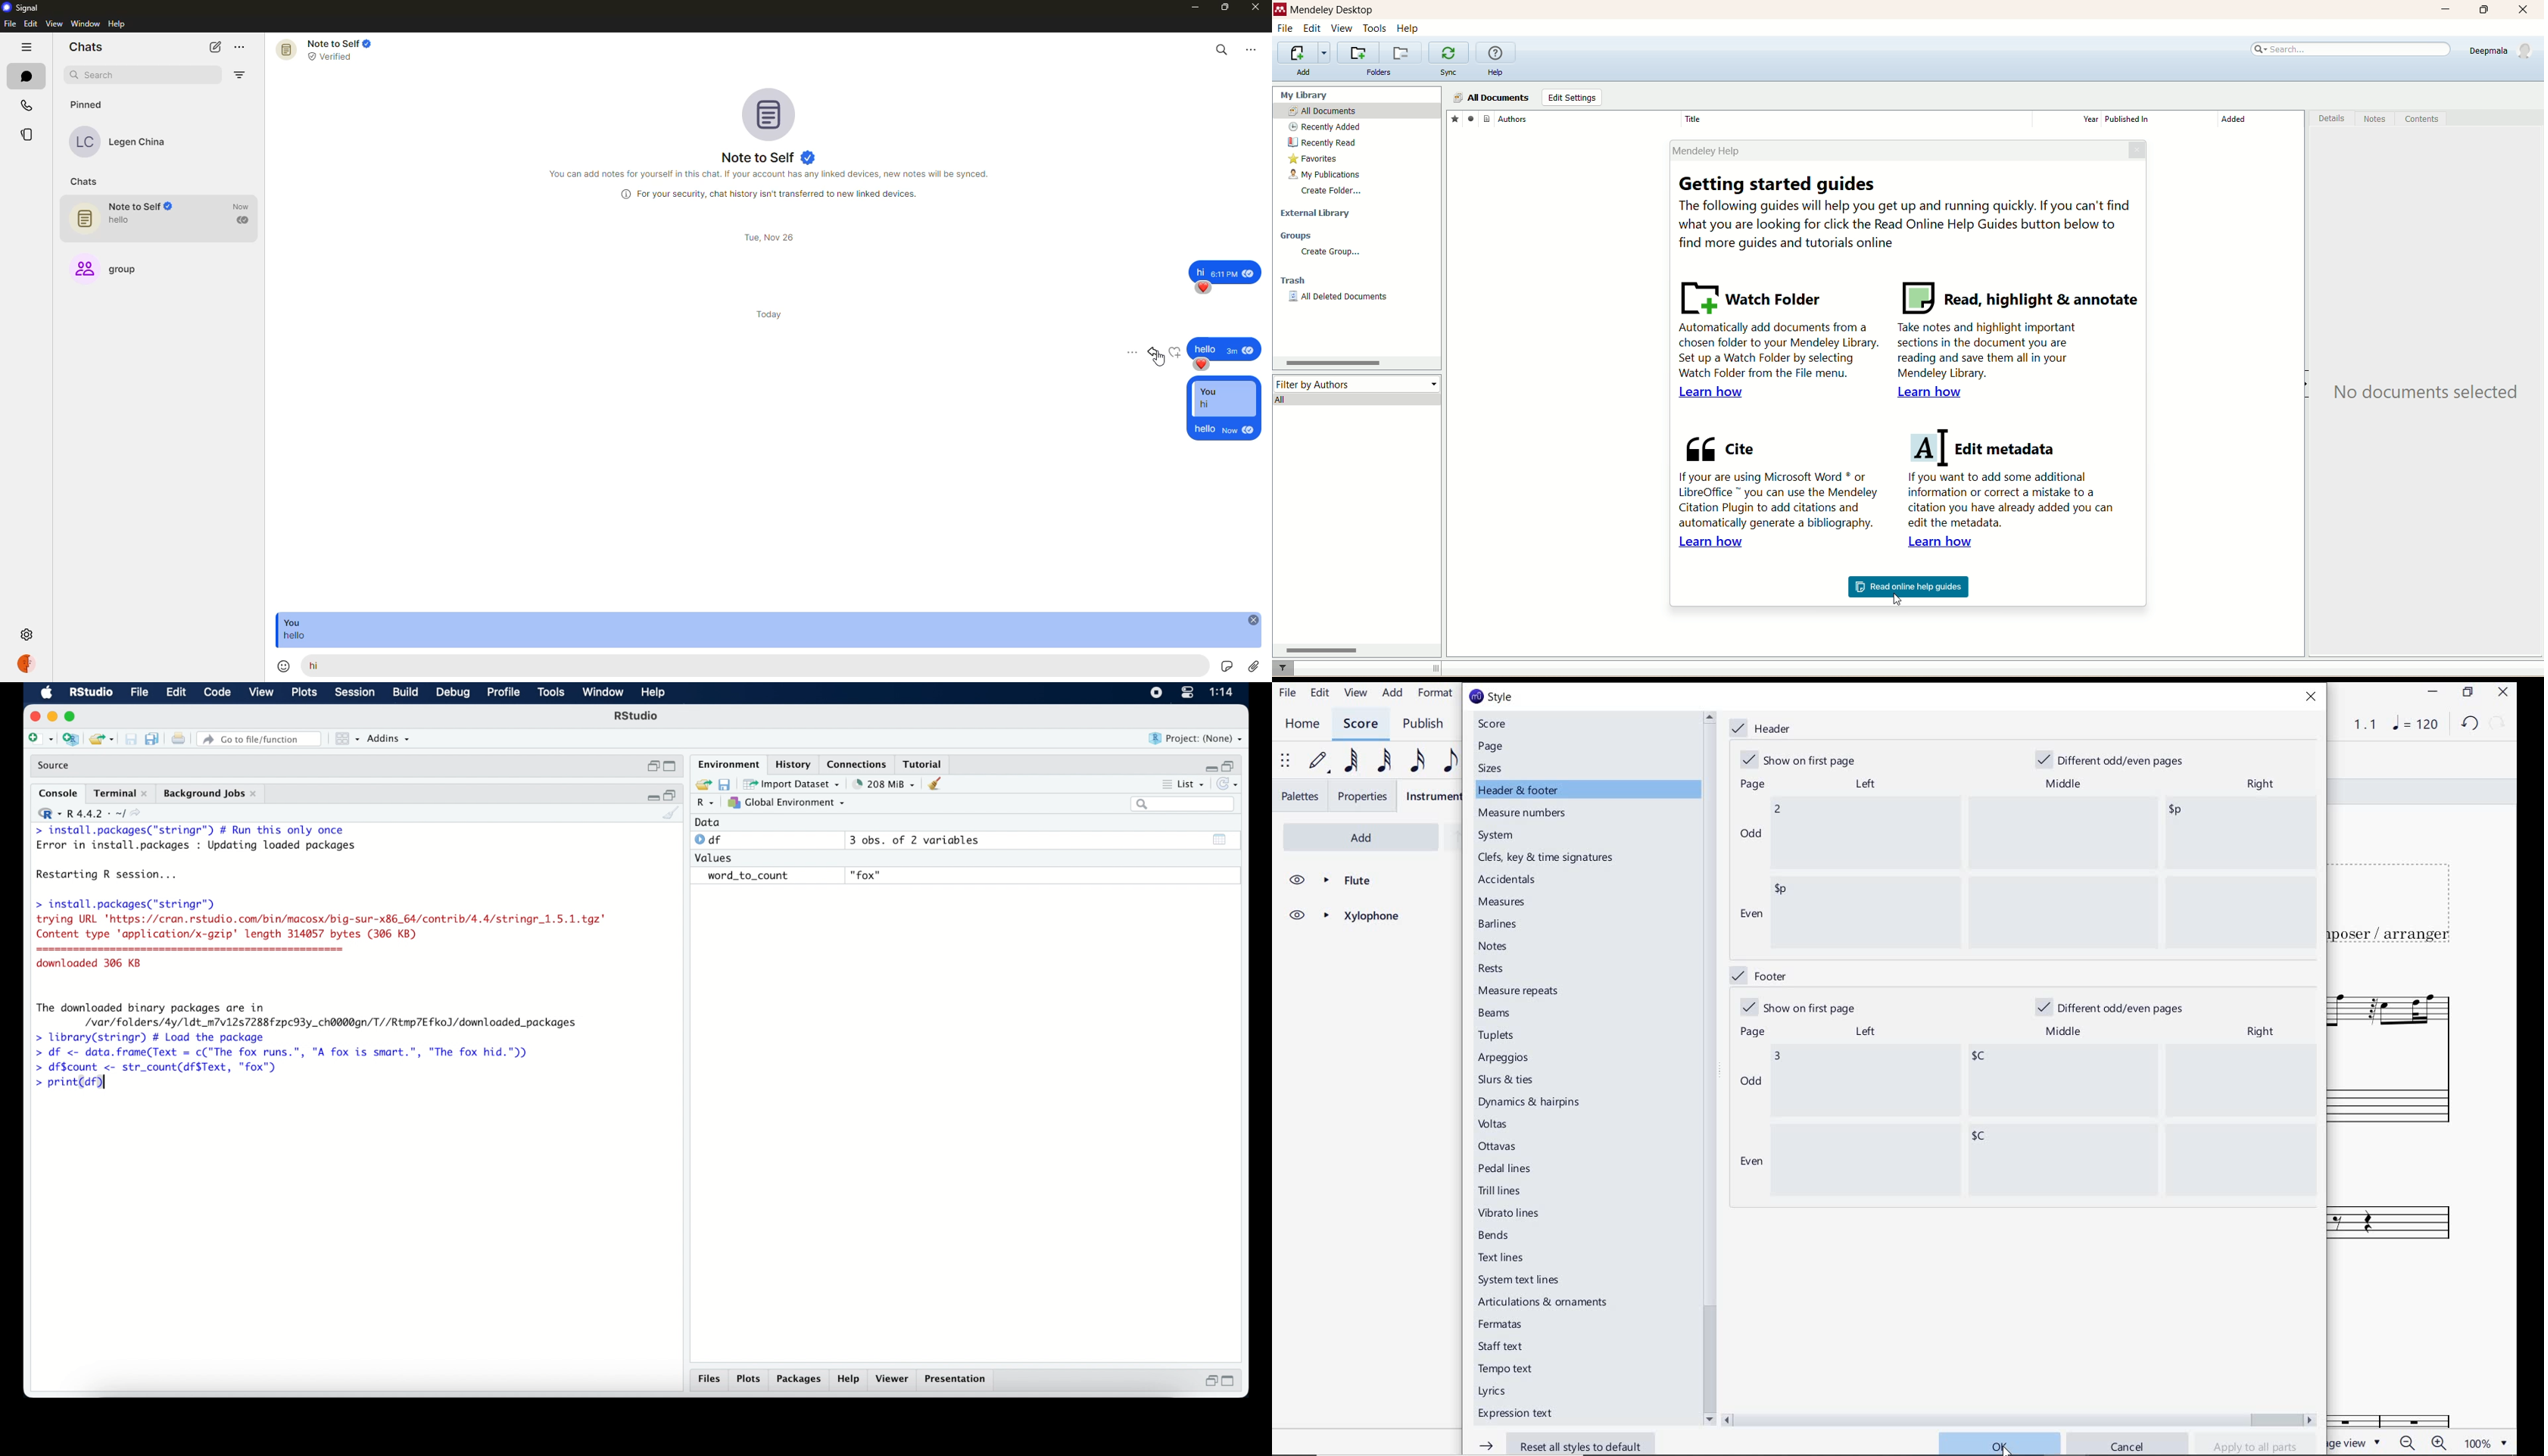 This screenshot has width=2548, height=1456. What do you see at coordinates (46, 693) in the screenshot?
I see `macOS` at bounding box center [46, 693].